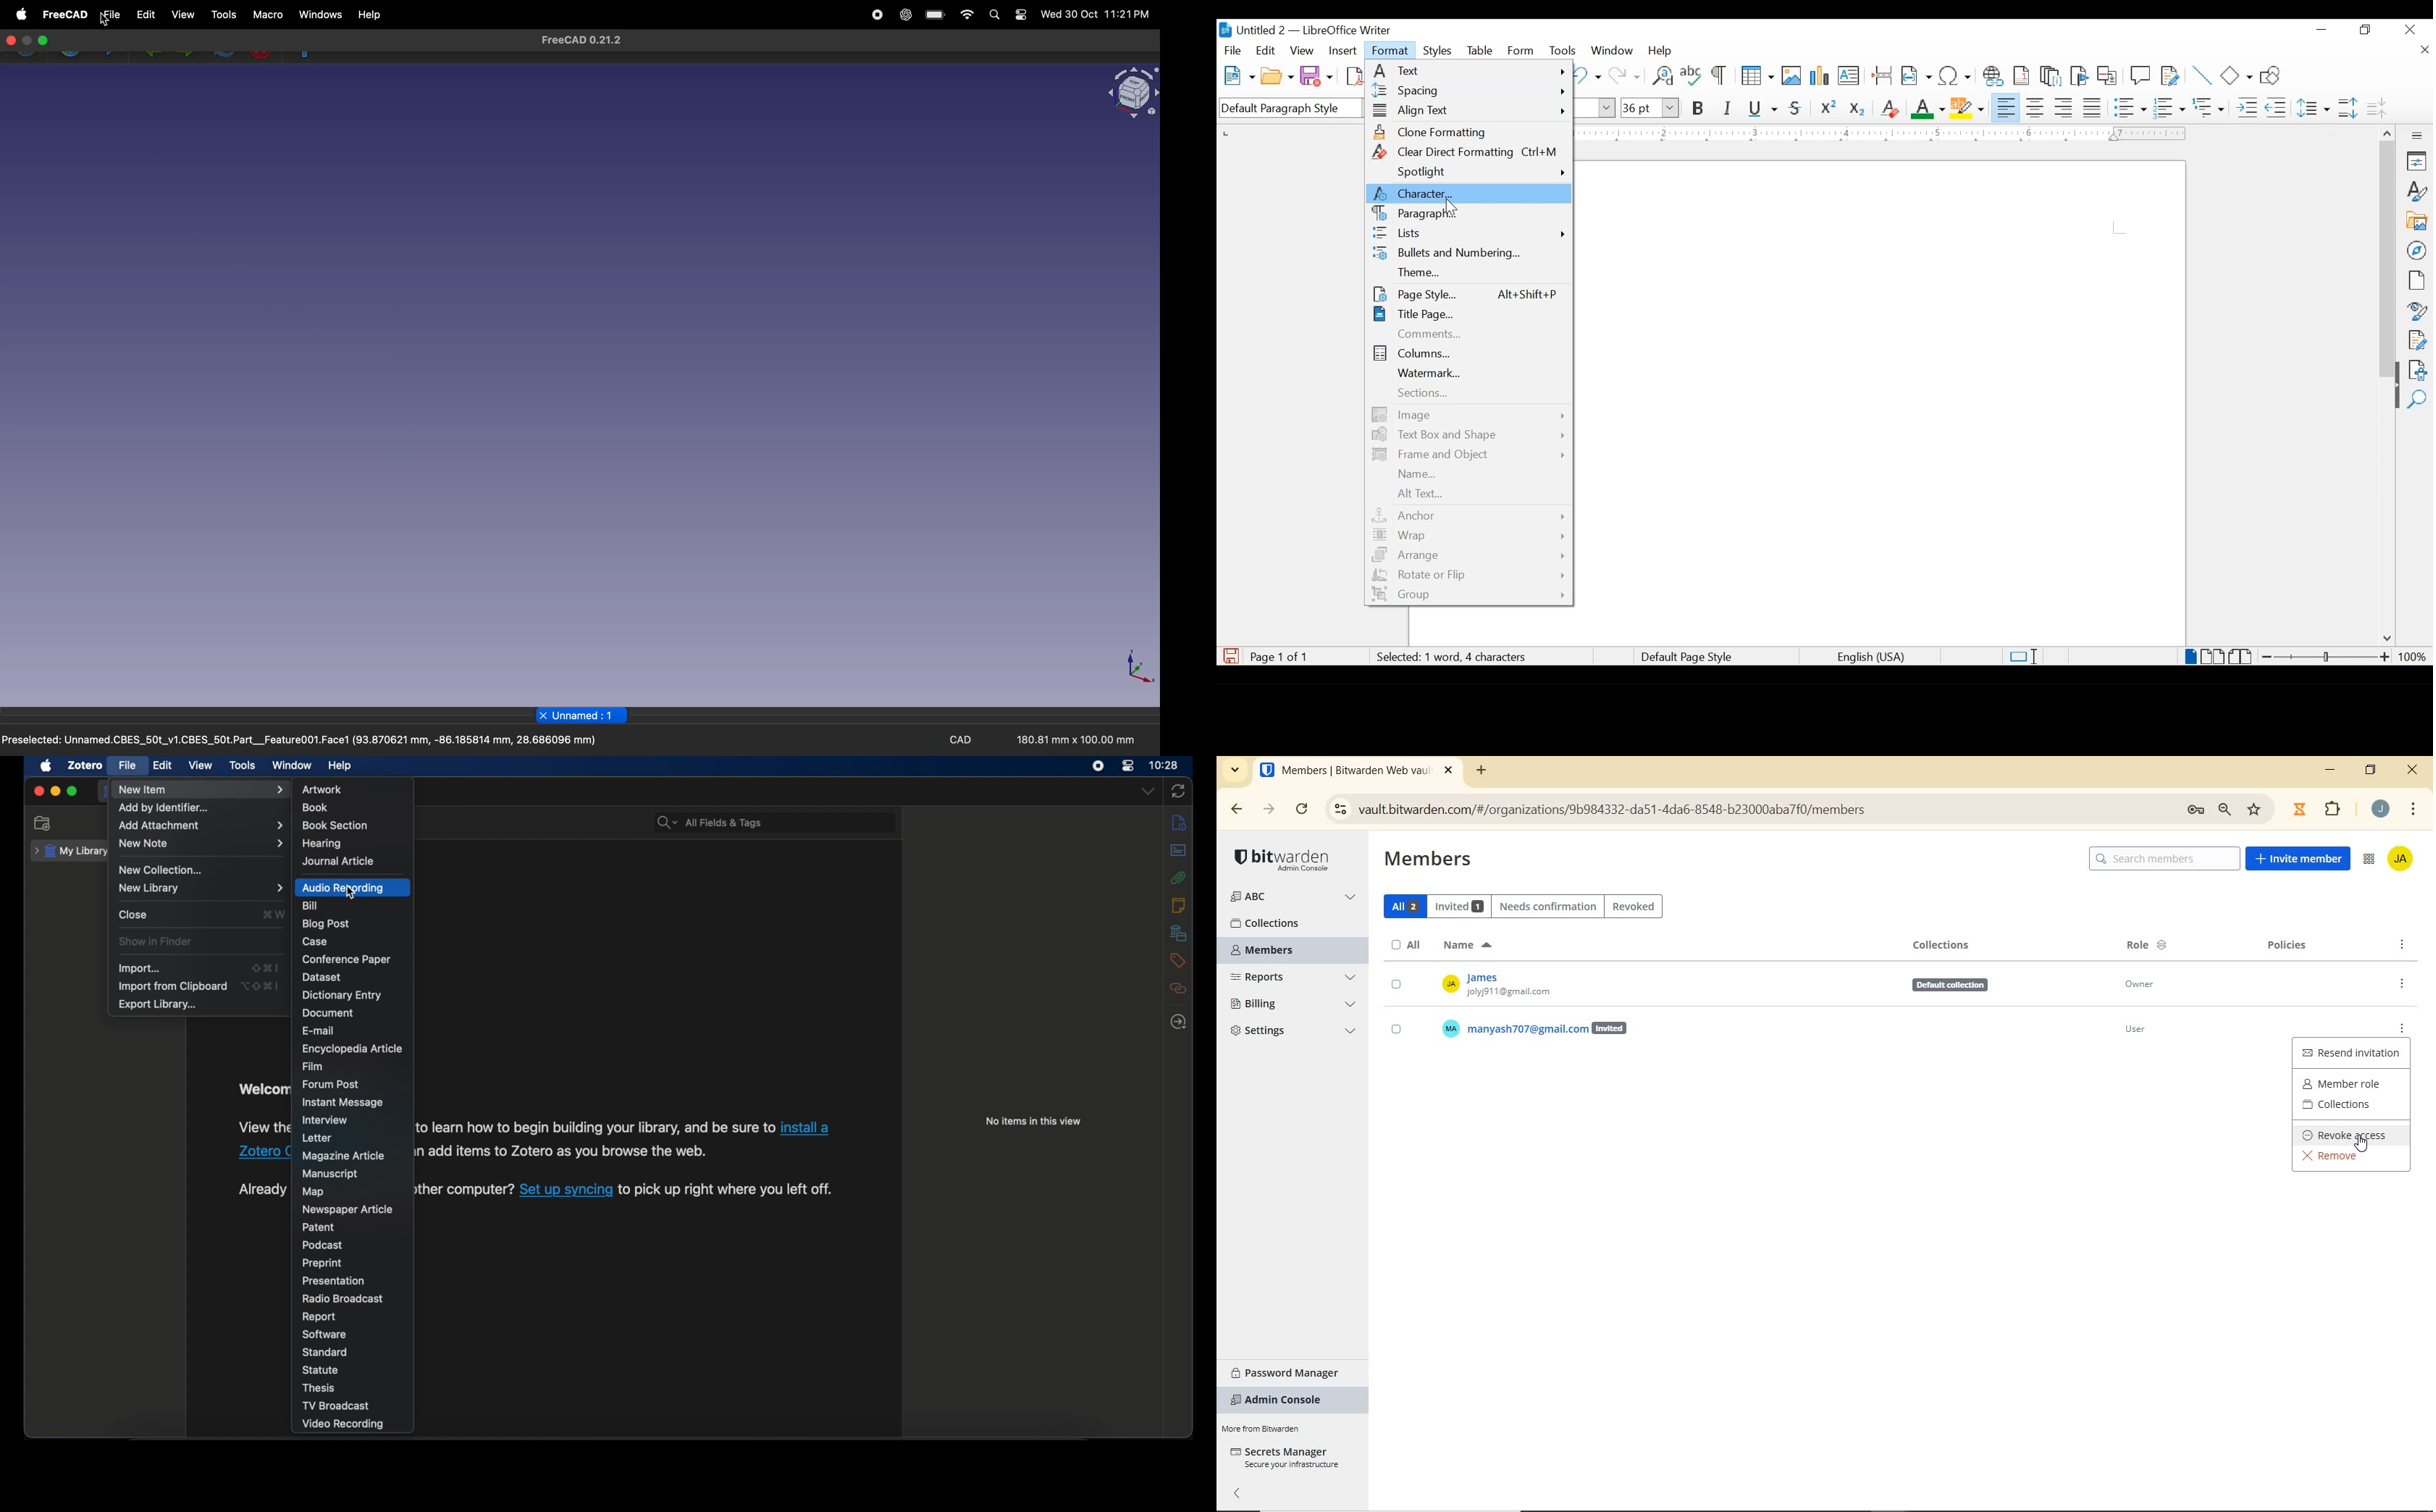 This screenshot has height=1512, width=2436. I want to click on Wed 30 Oct 11:21PM, so click(1095, 15).